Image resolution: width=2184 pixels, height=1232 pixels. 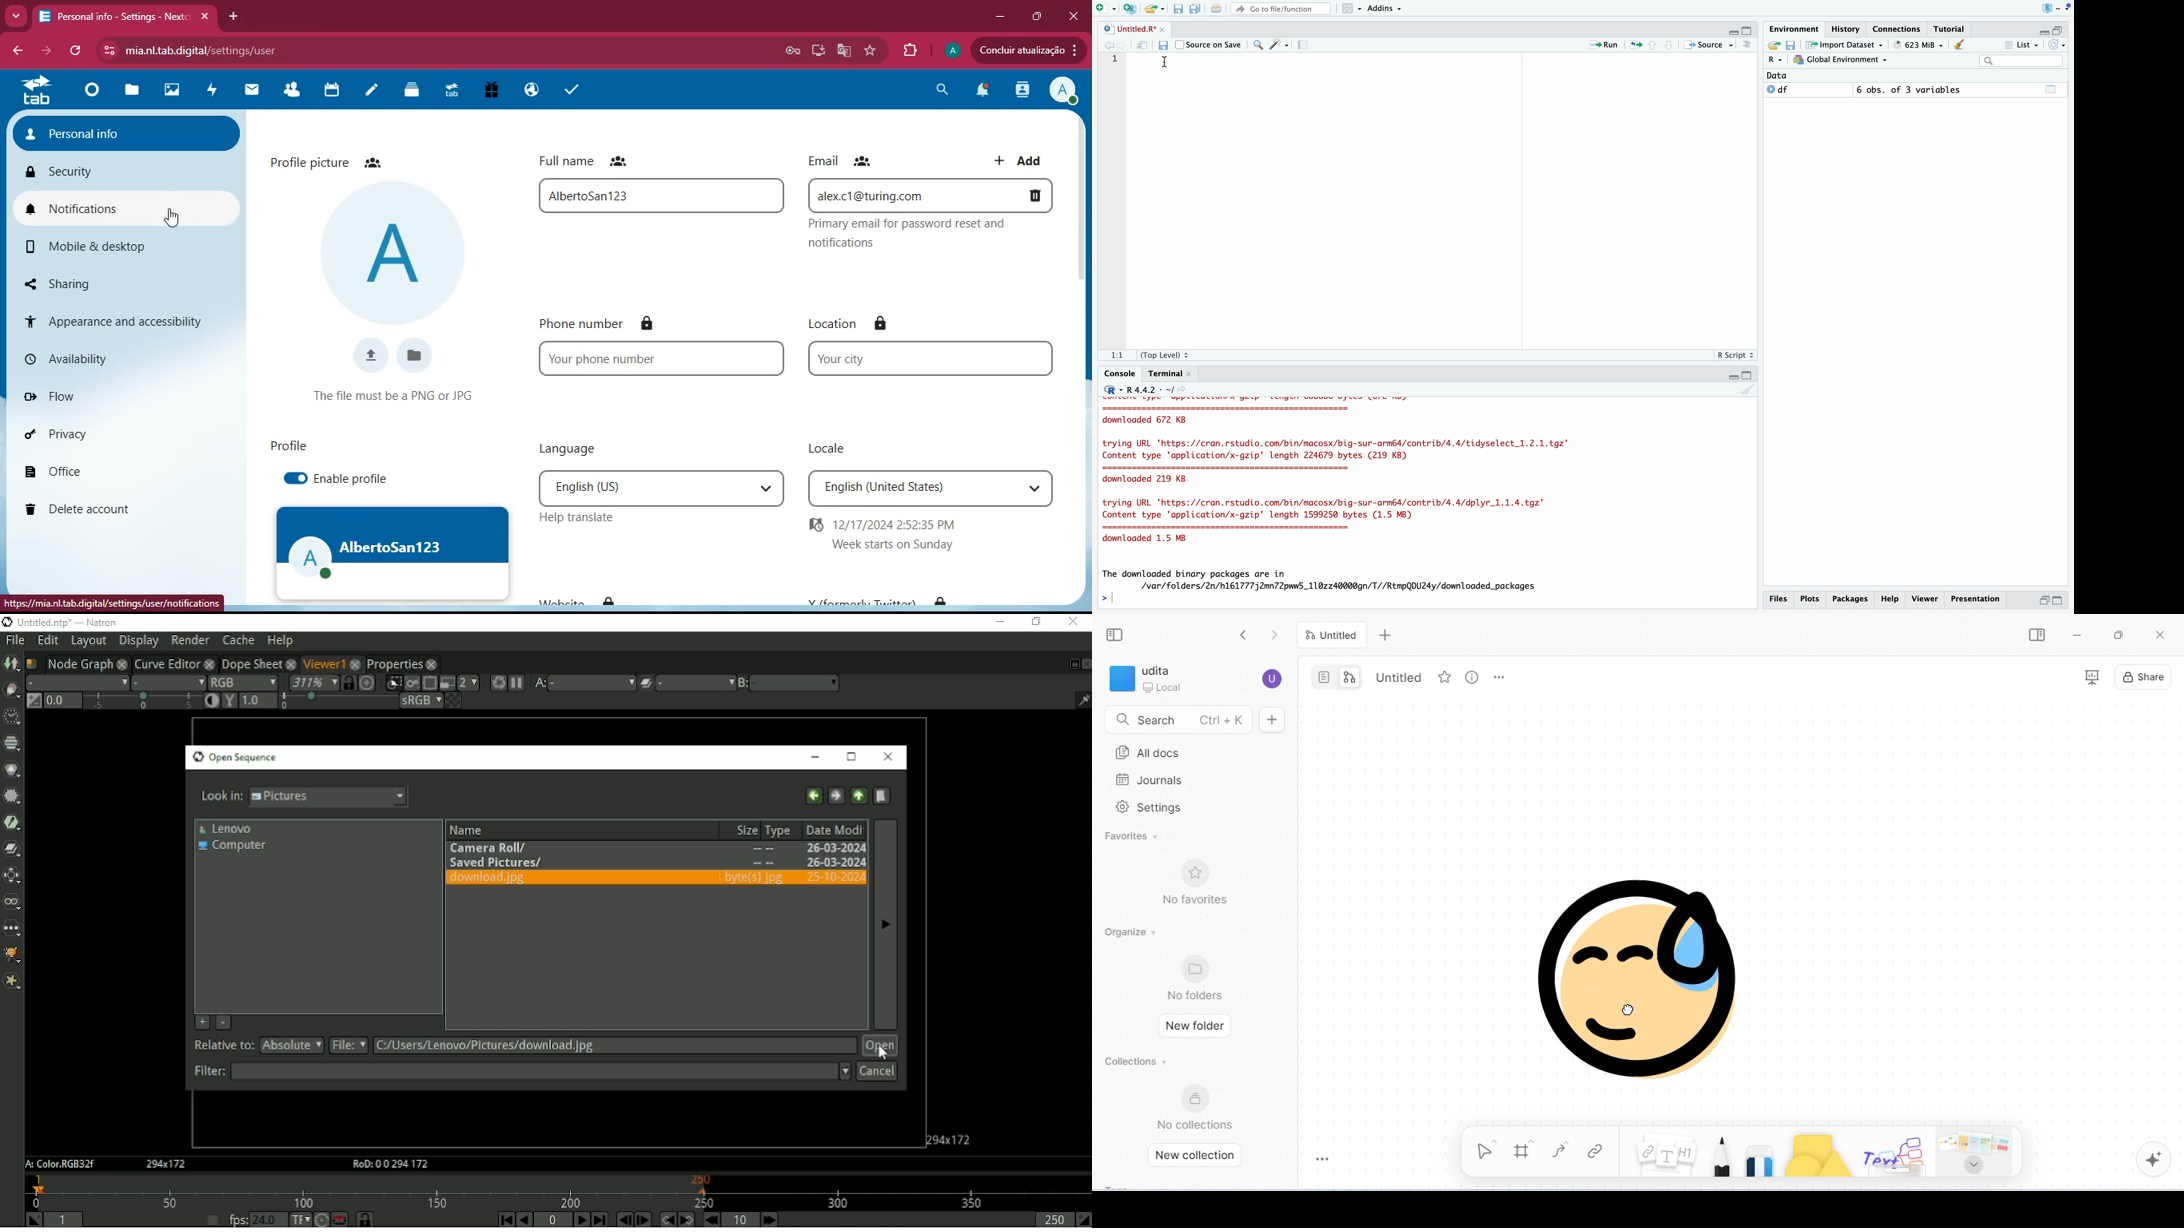 What do you see at coordinates (1258, 45) in the screenshot?
I see `Find/Replace` at bounding box center [1258, 45].